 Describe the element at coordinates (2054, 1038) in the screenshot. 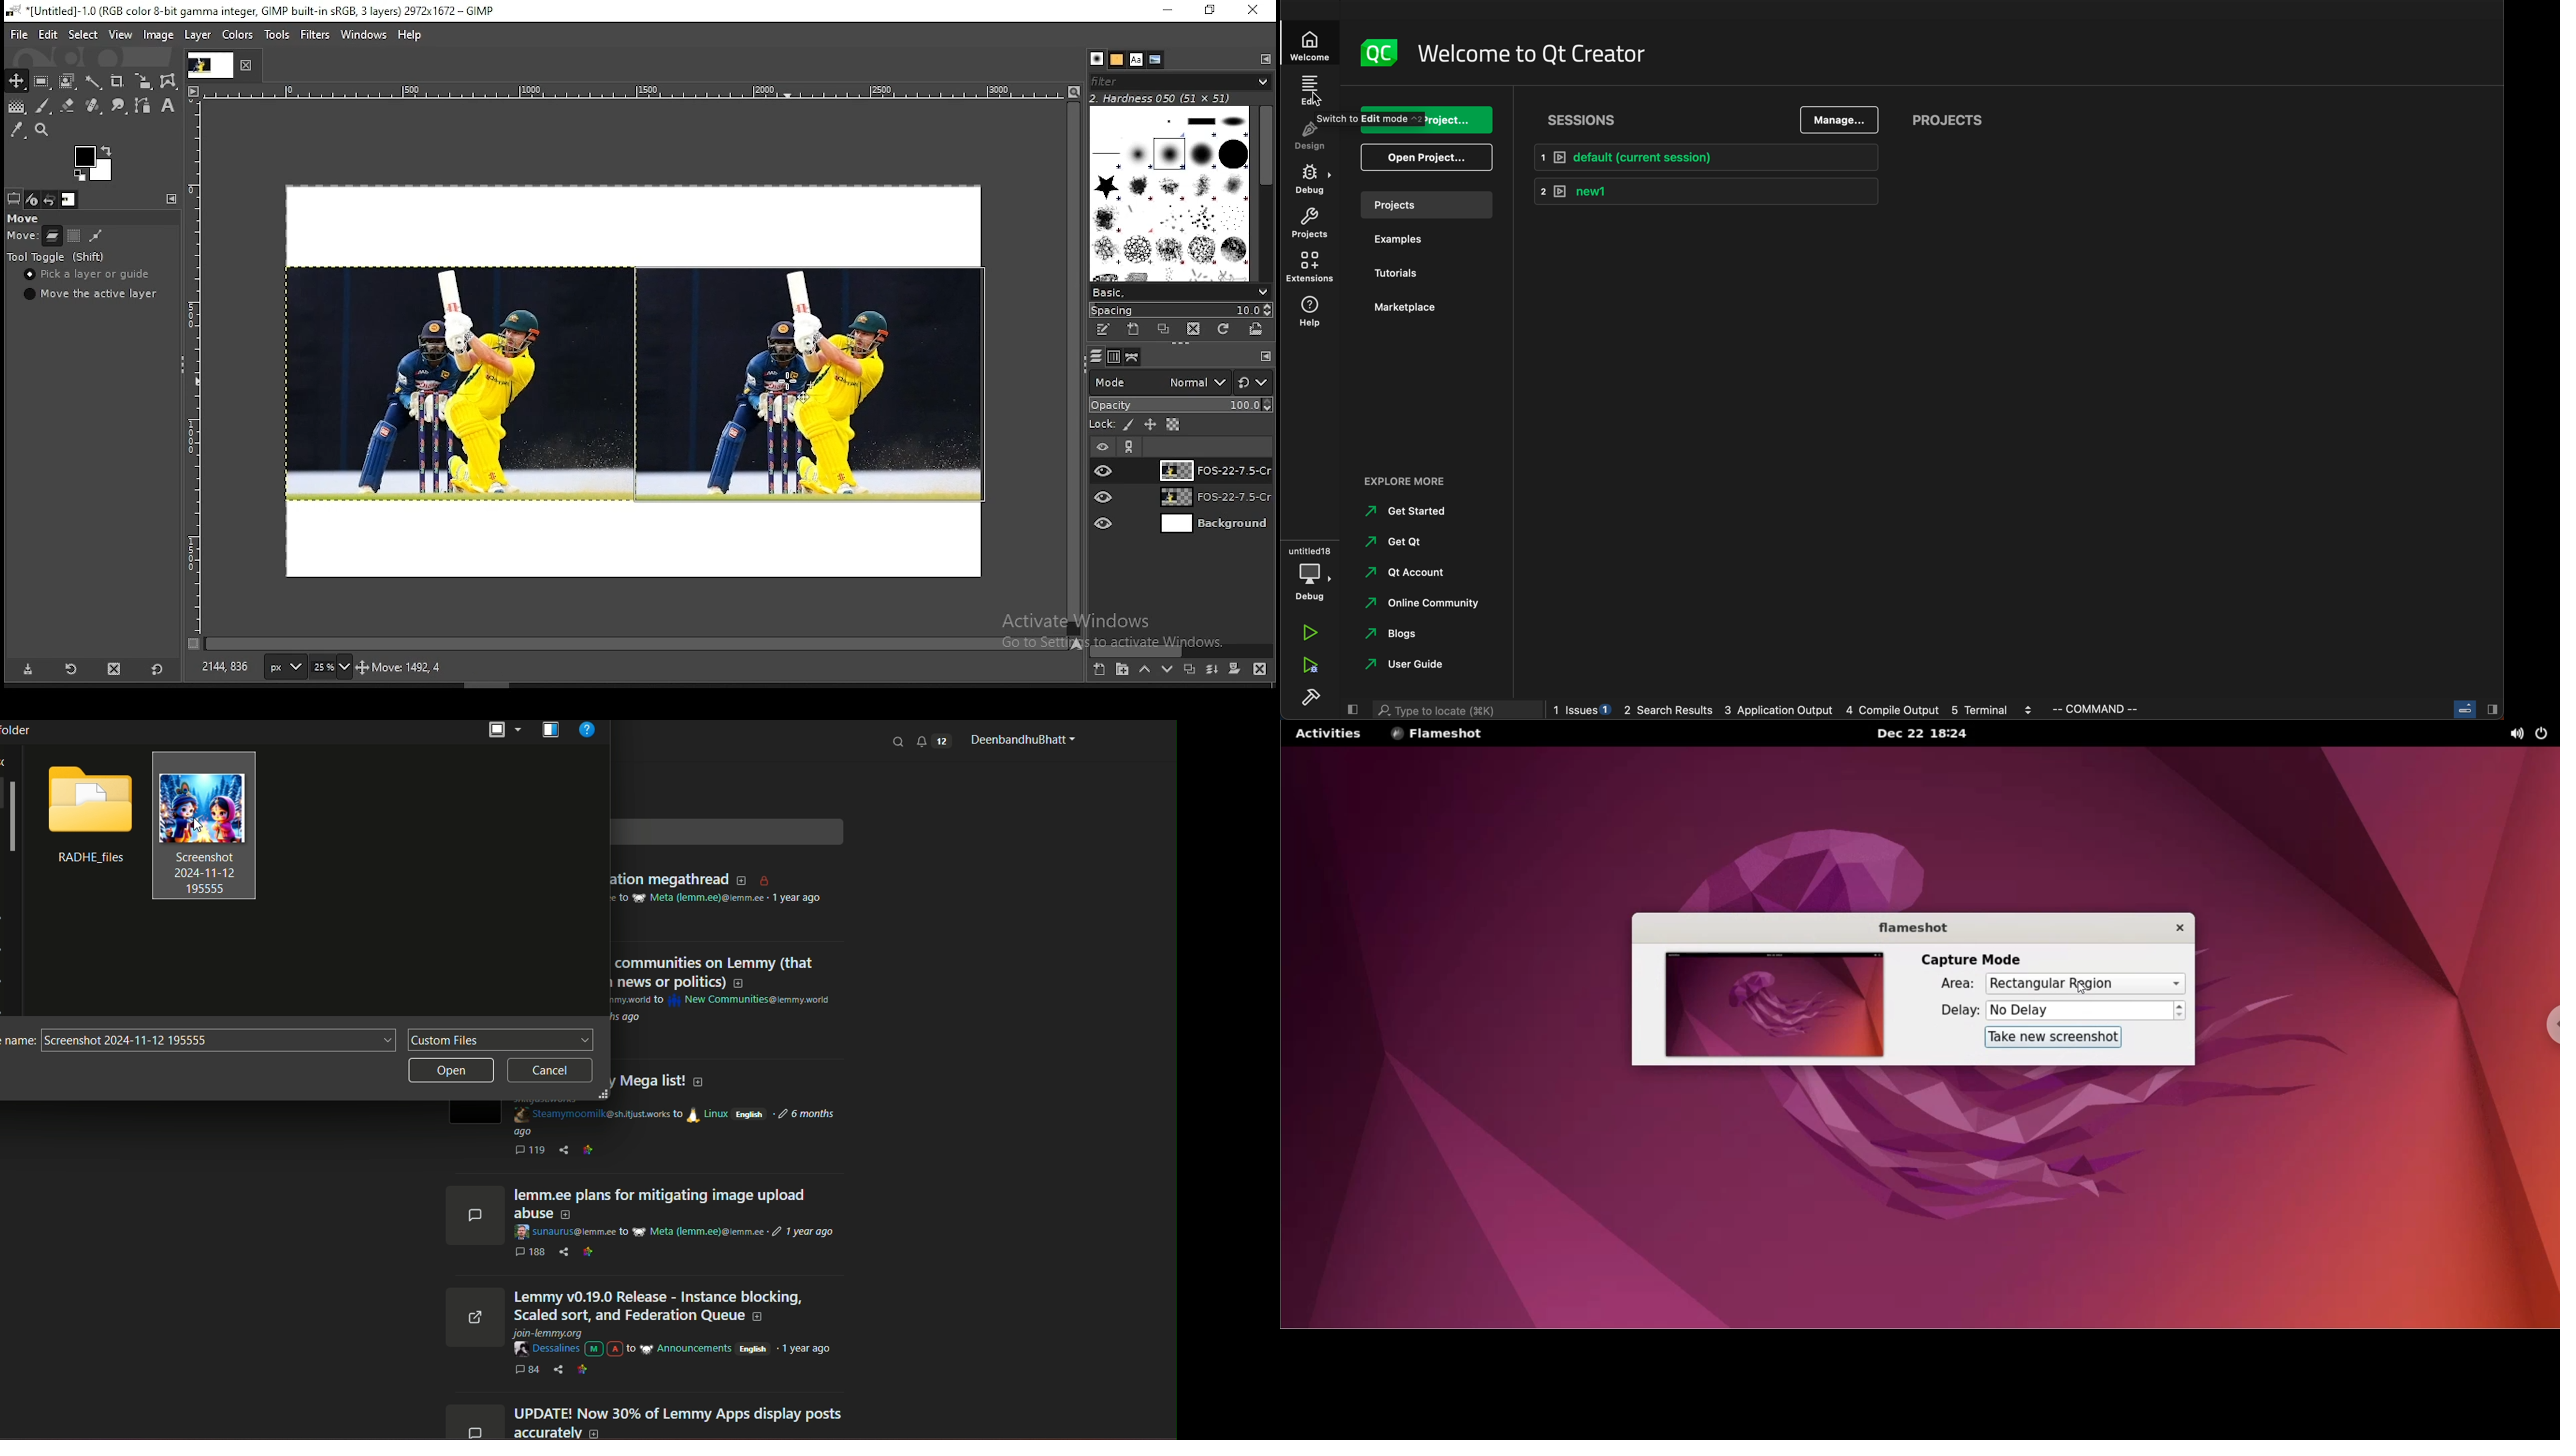

I see `take new screenshot` at that location.